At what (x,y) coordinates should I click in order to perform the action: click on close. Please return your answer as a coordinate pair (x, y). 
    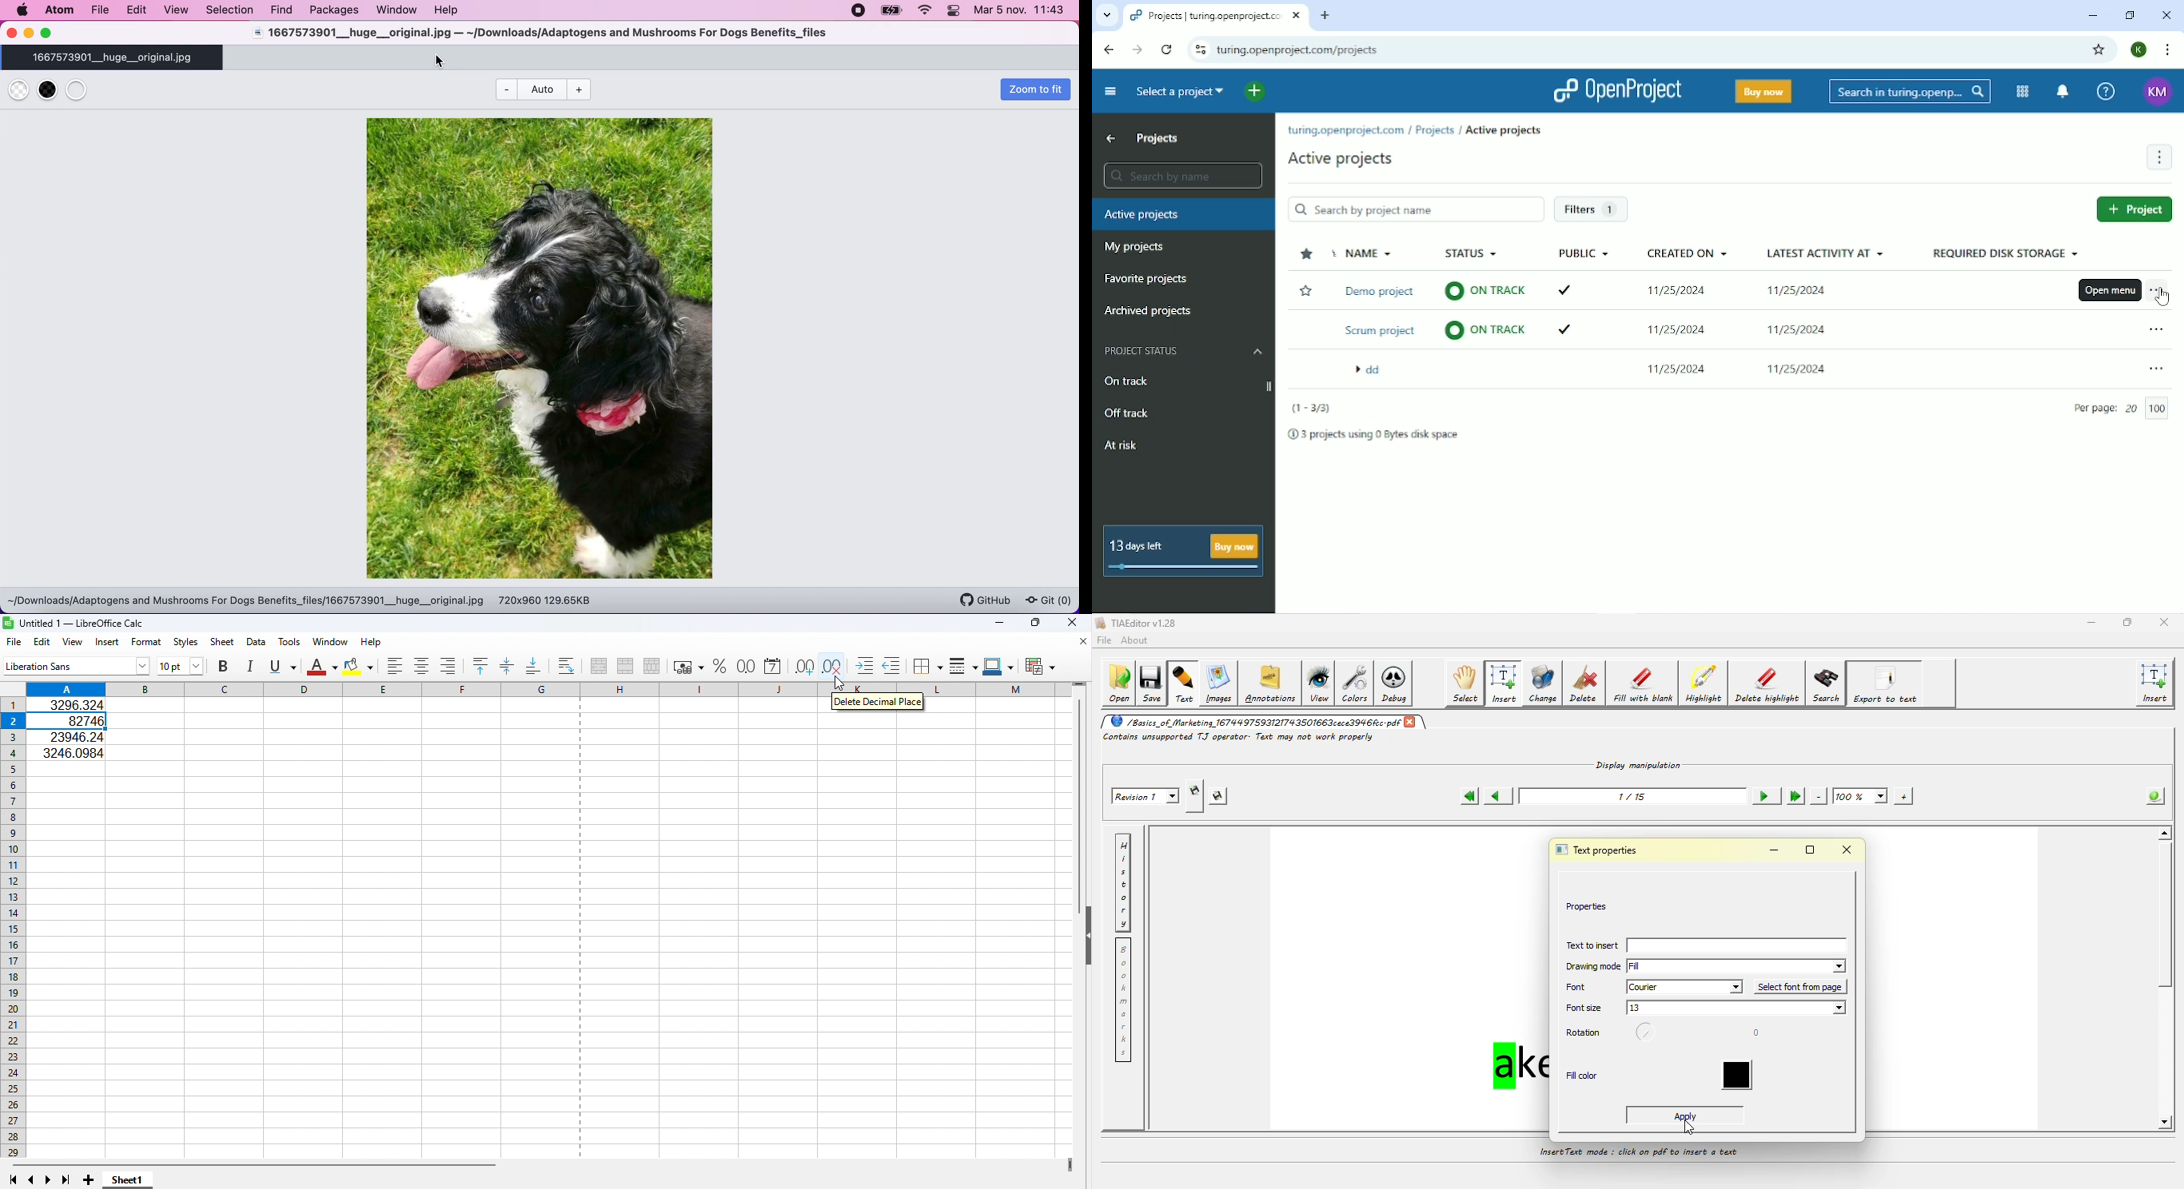
    Looking at the image, I should click on (11, 34).